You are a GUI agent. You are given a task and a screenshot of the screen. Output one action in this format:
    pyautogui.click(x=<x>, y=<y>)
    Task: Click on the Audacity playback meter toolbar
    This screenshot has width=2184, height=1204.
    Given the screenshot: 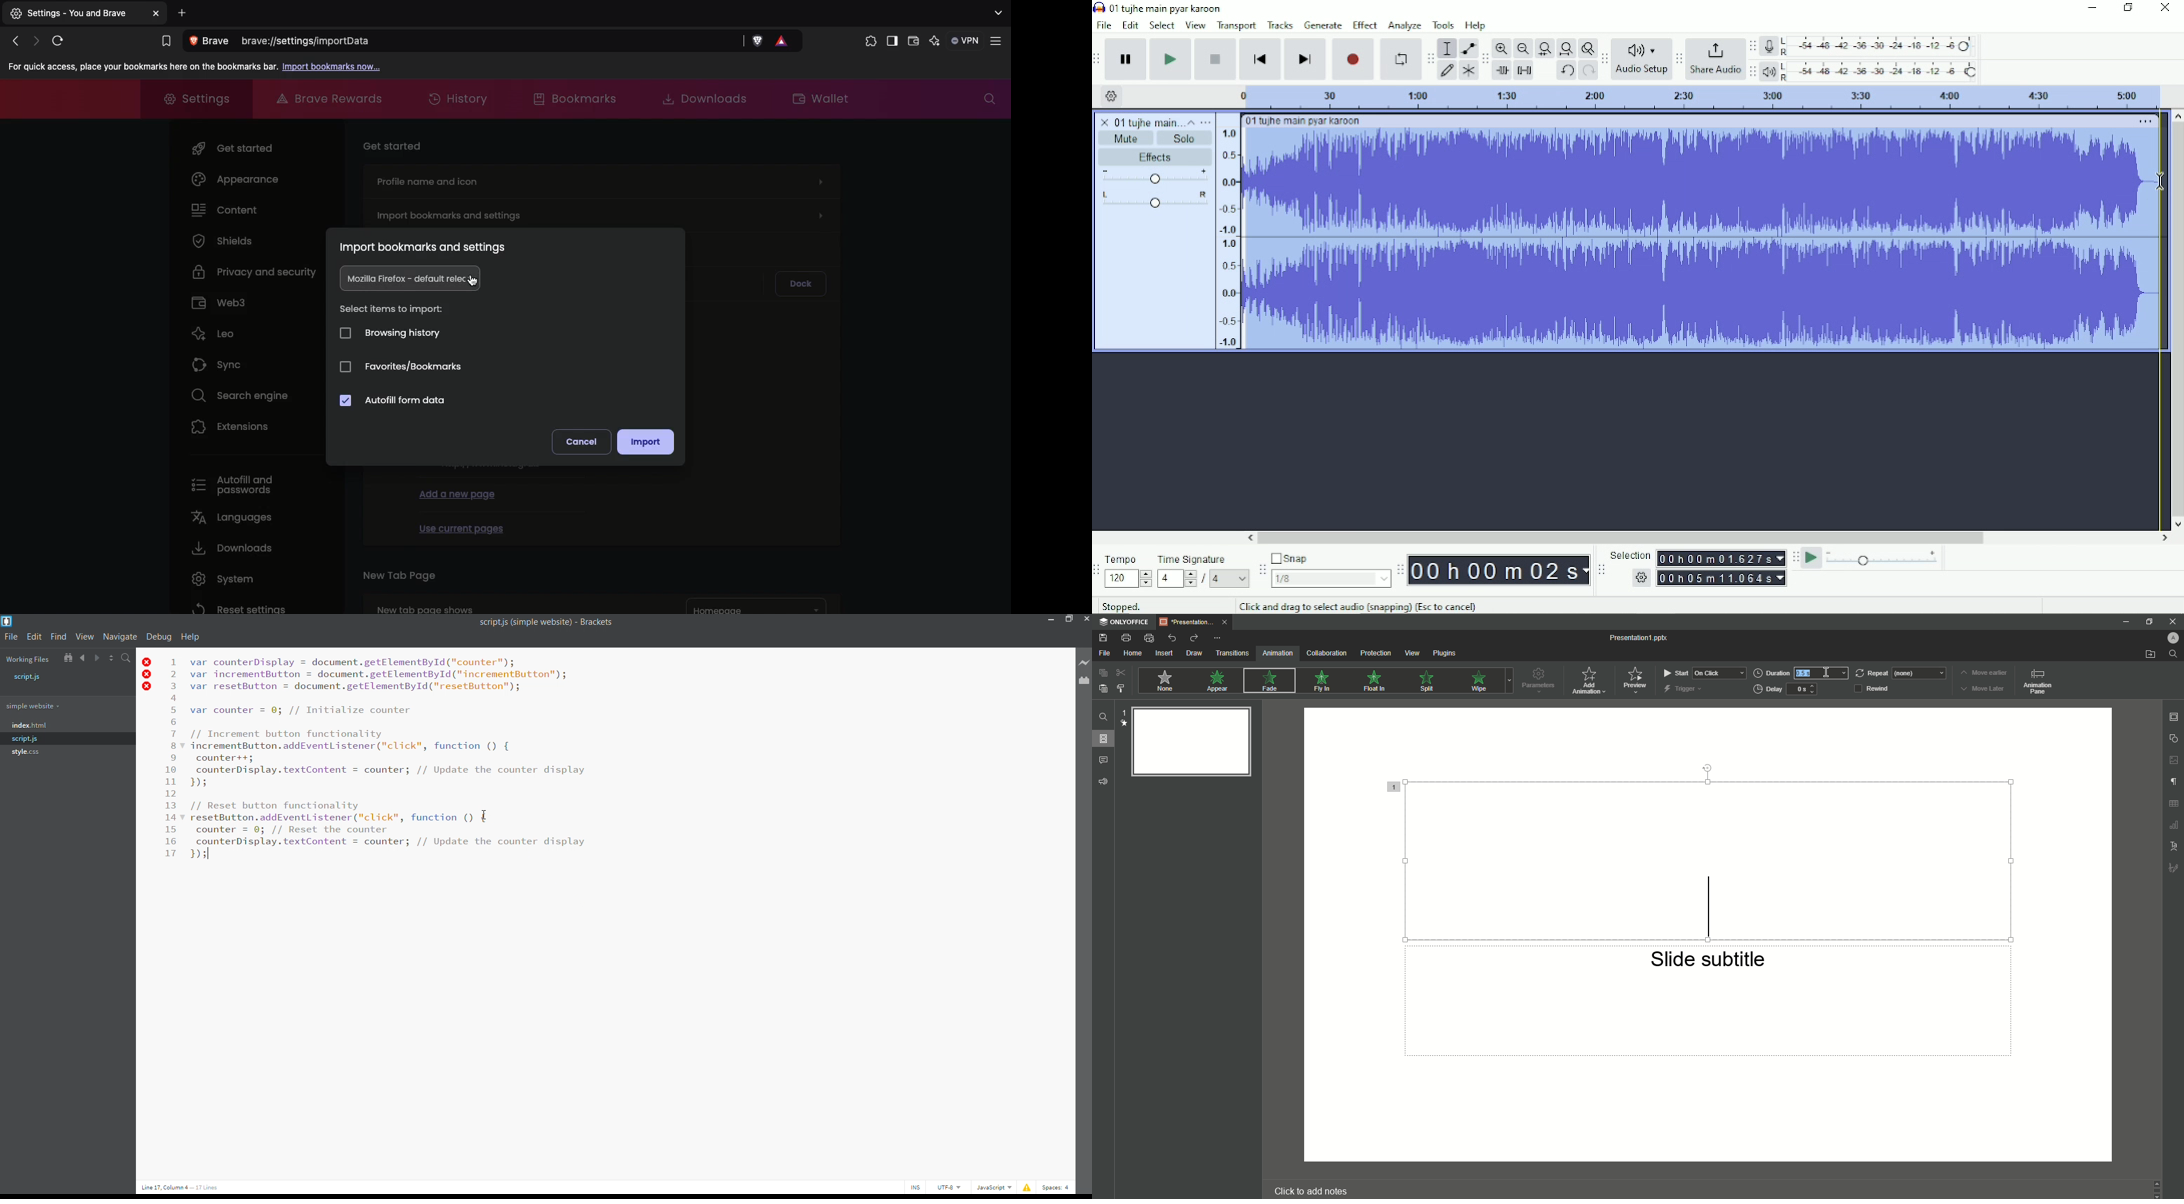 What is the action you would take?
    pyautogui.click(x=1752, y=73)
    